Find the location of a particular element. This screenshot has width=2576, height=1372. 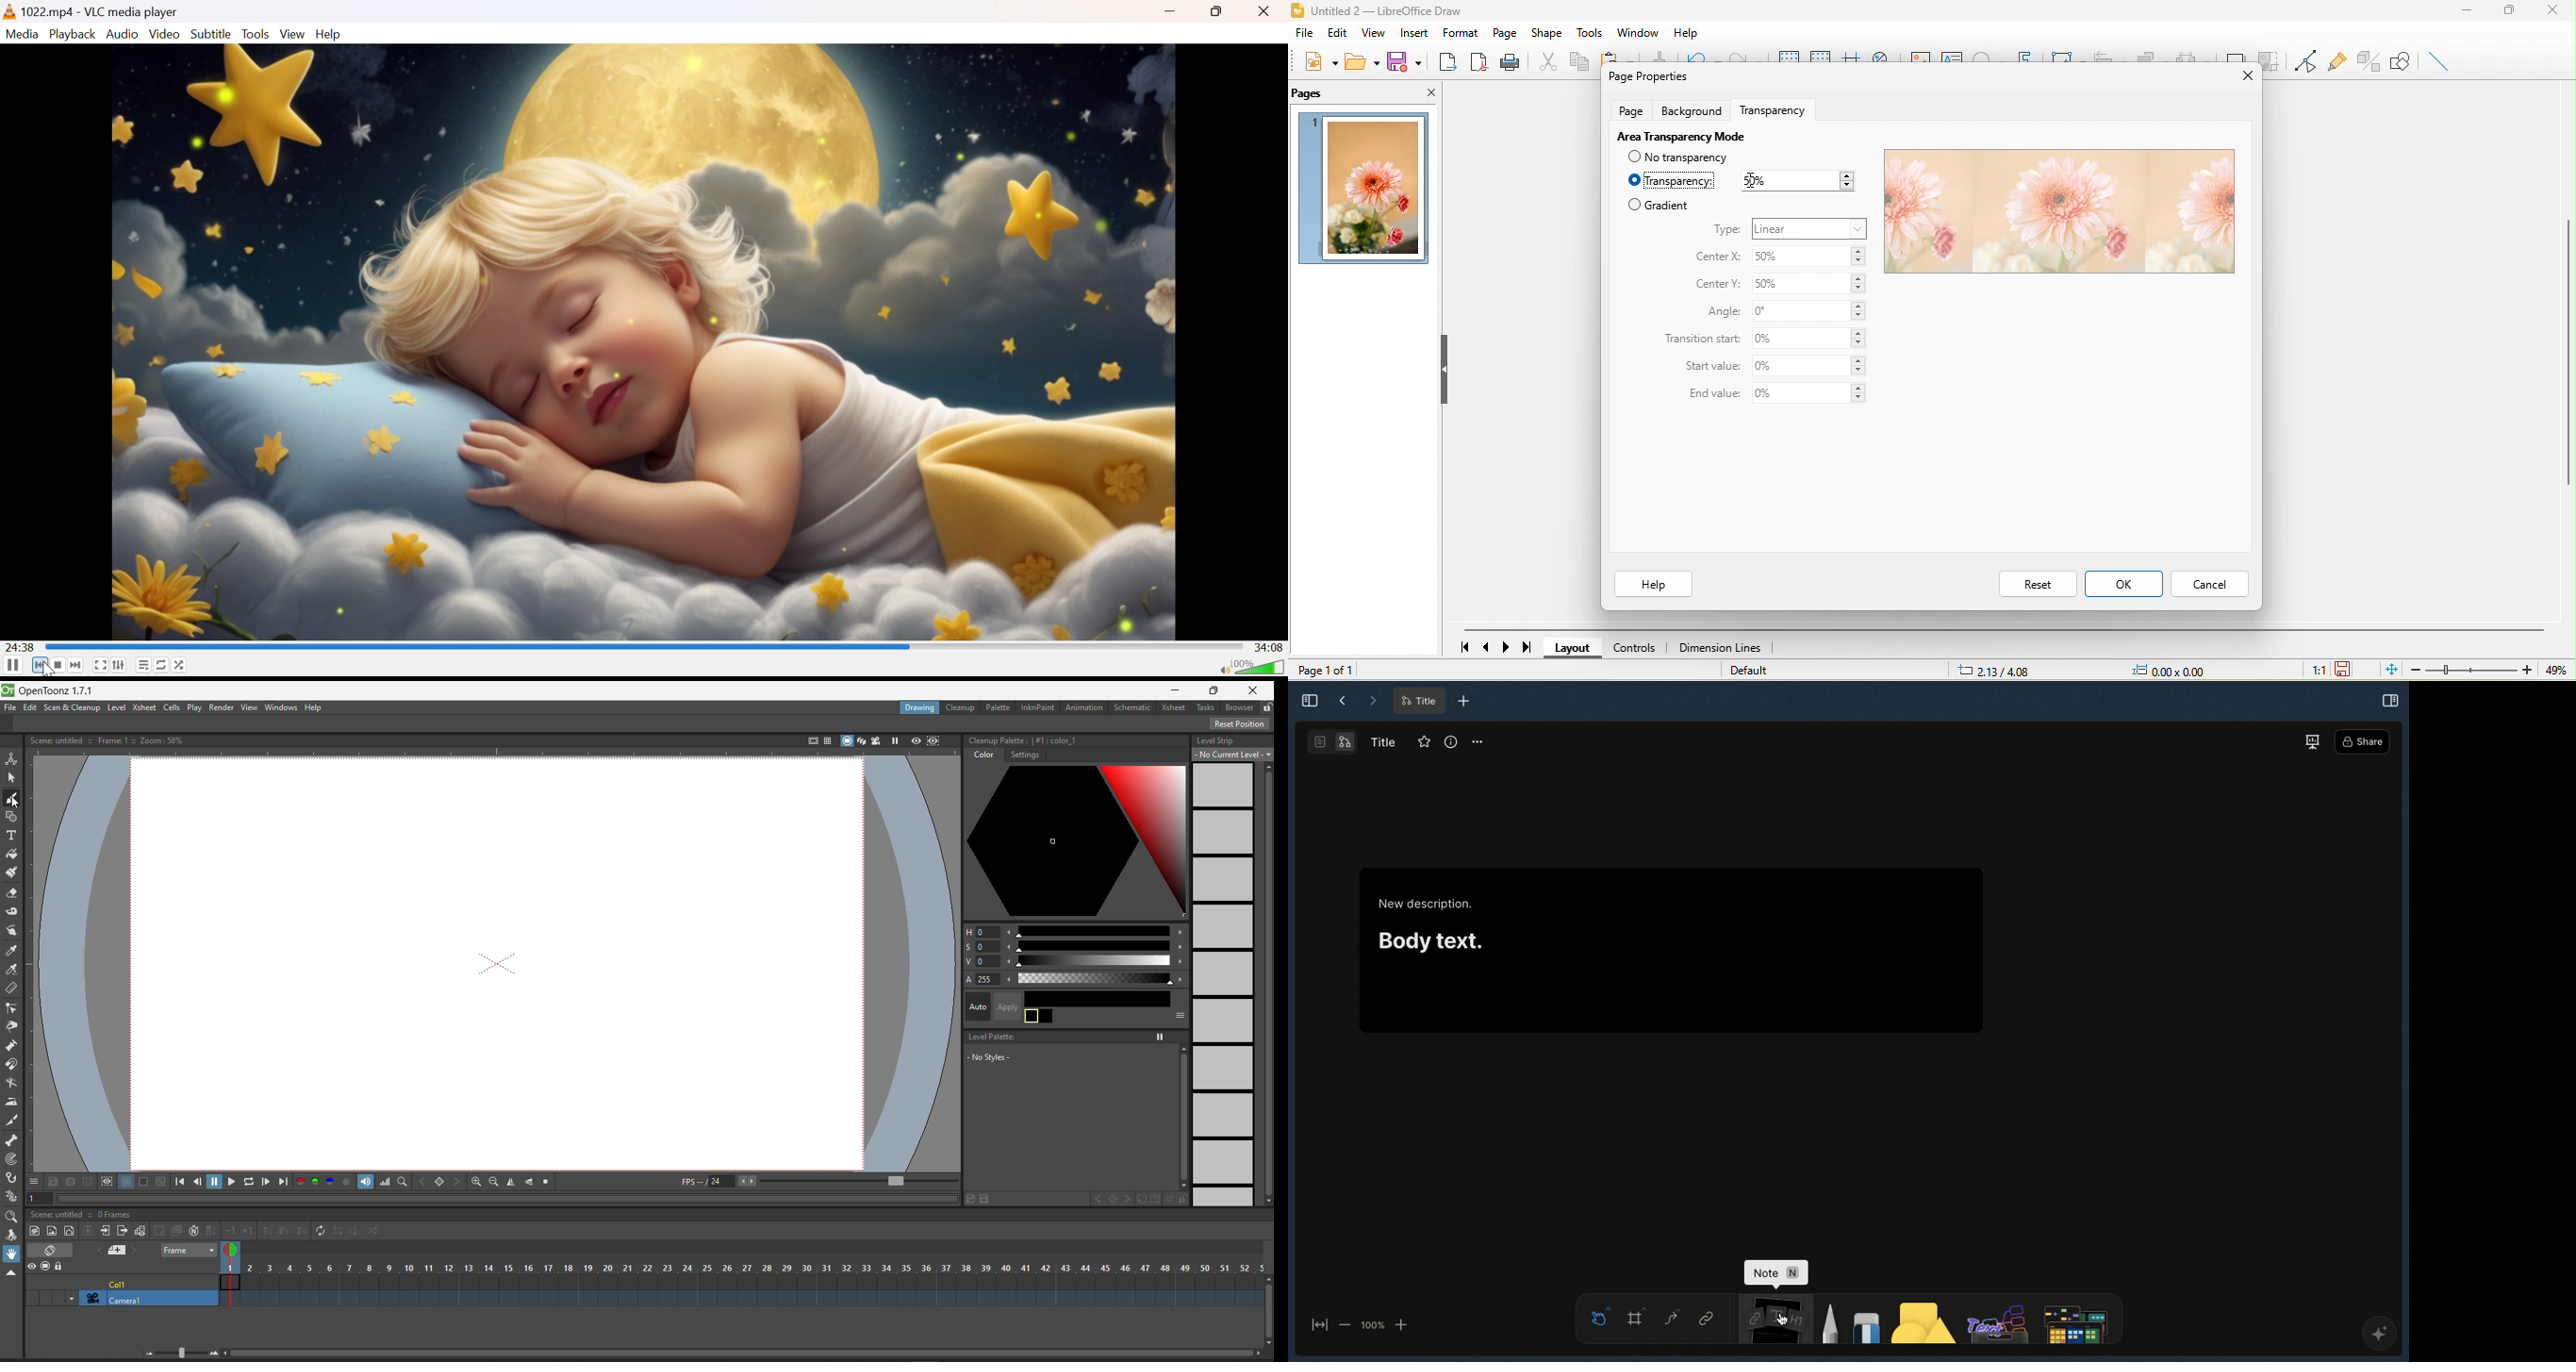

decrease is located at coordinates (1845, 187).